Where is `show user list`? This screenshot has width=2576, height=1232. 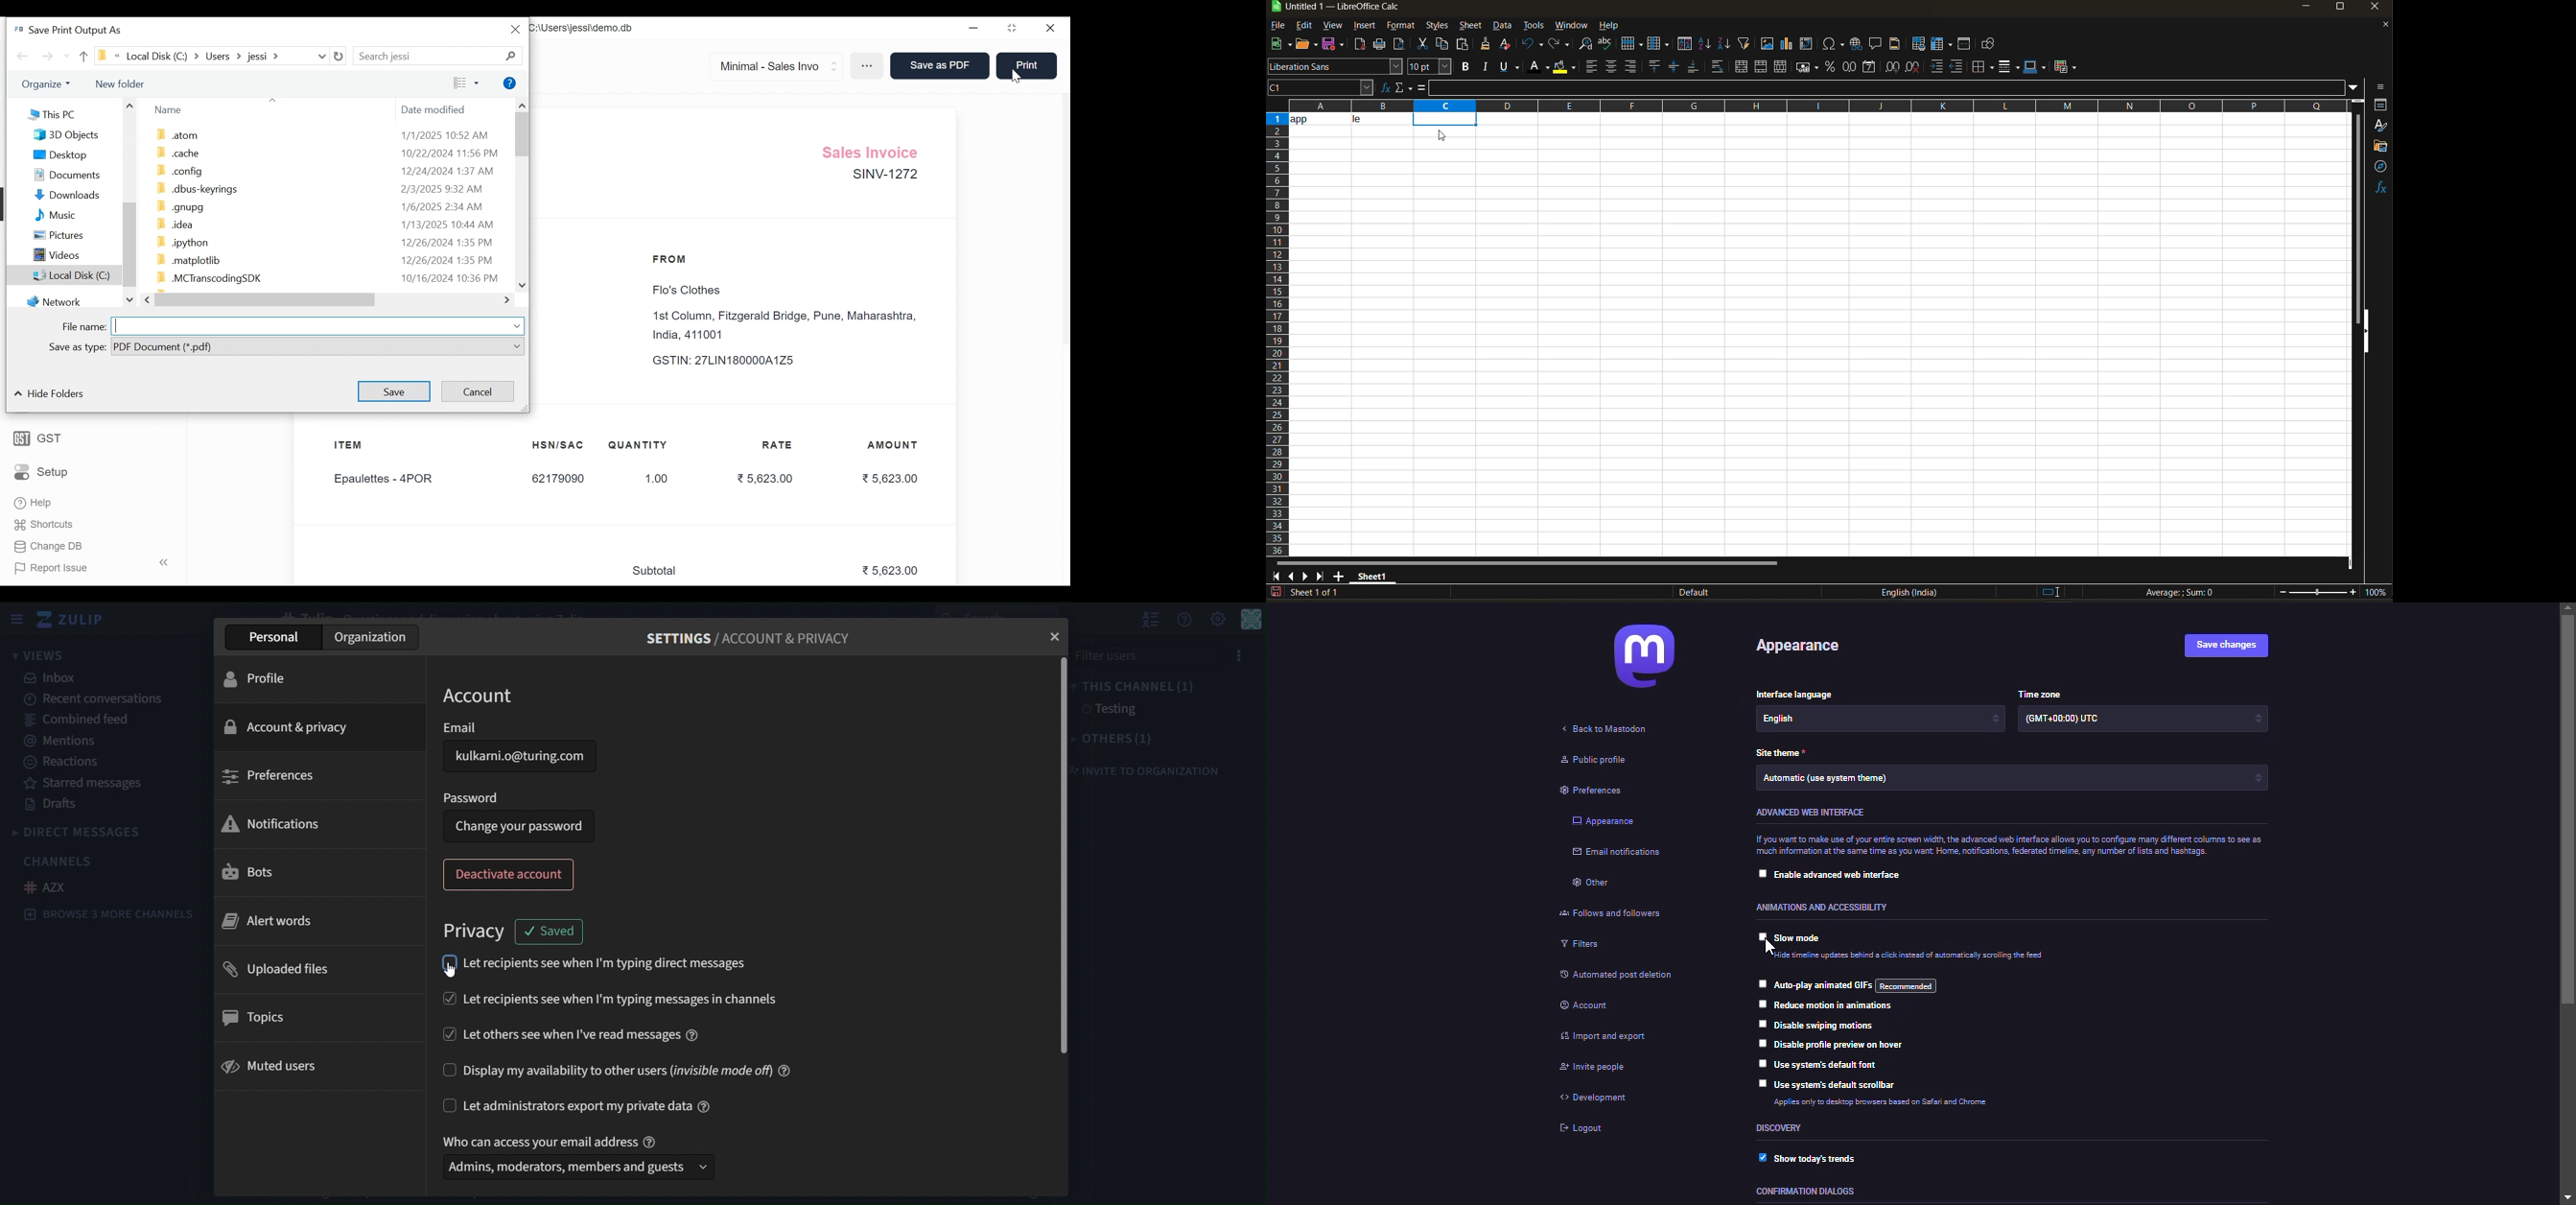
show user list is located at coordinates (1148, 620).